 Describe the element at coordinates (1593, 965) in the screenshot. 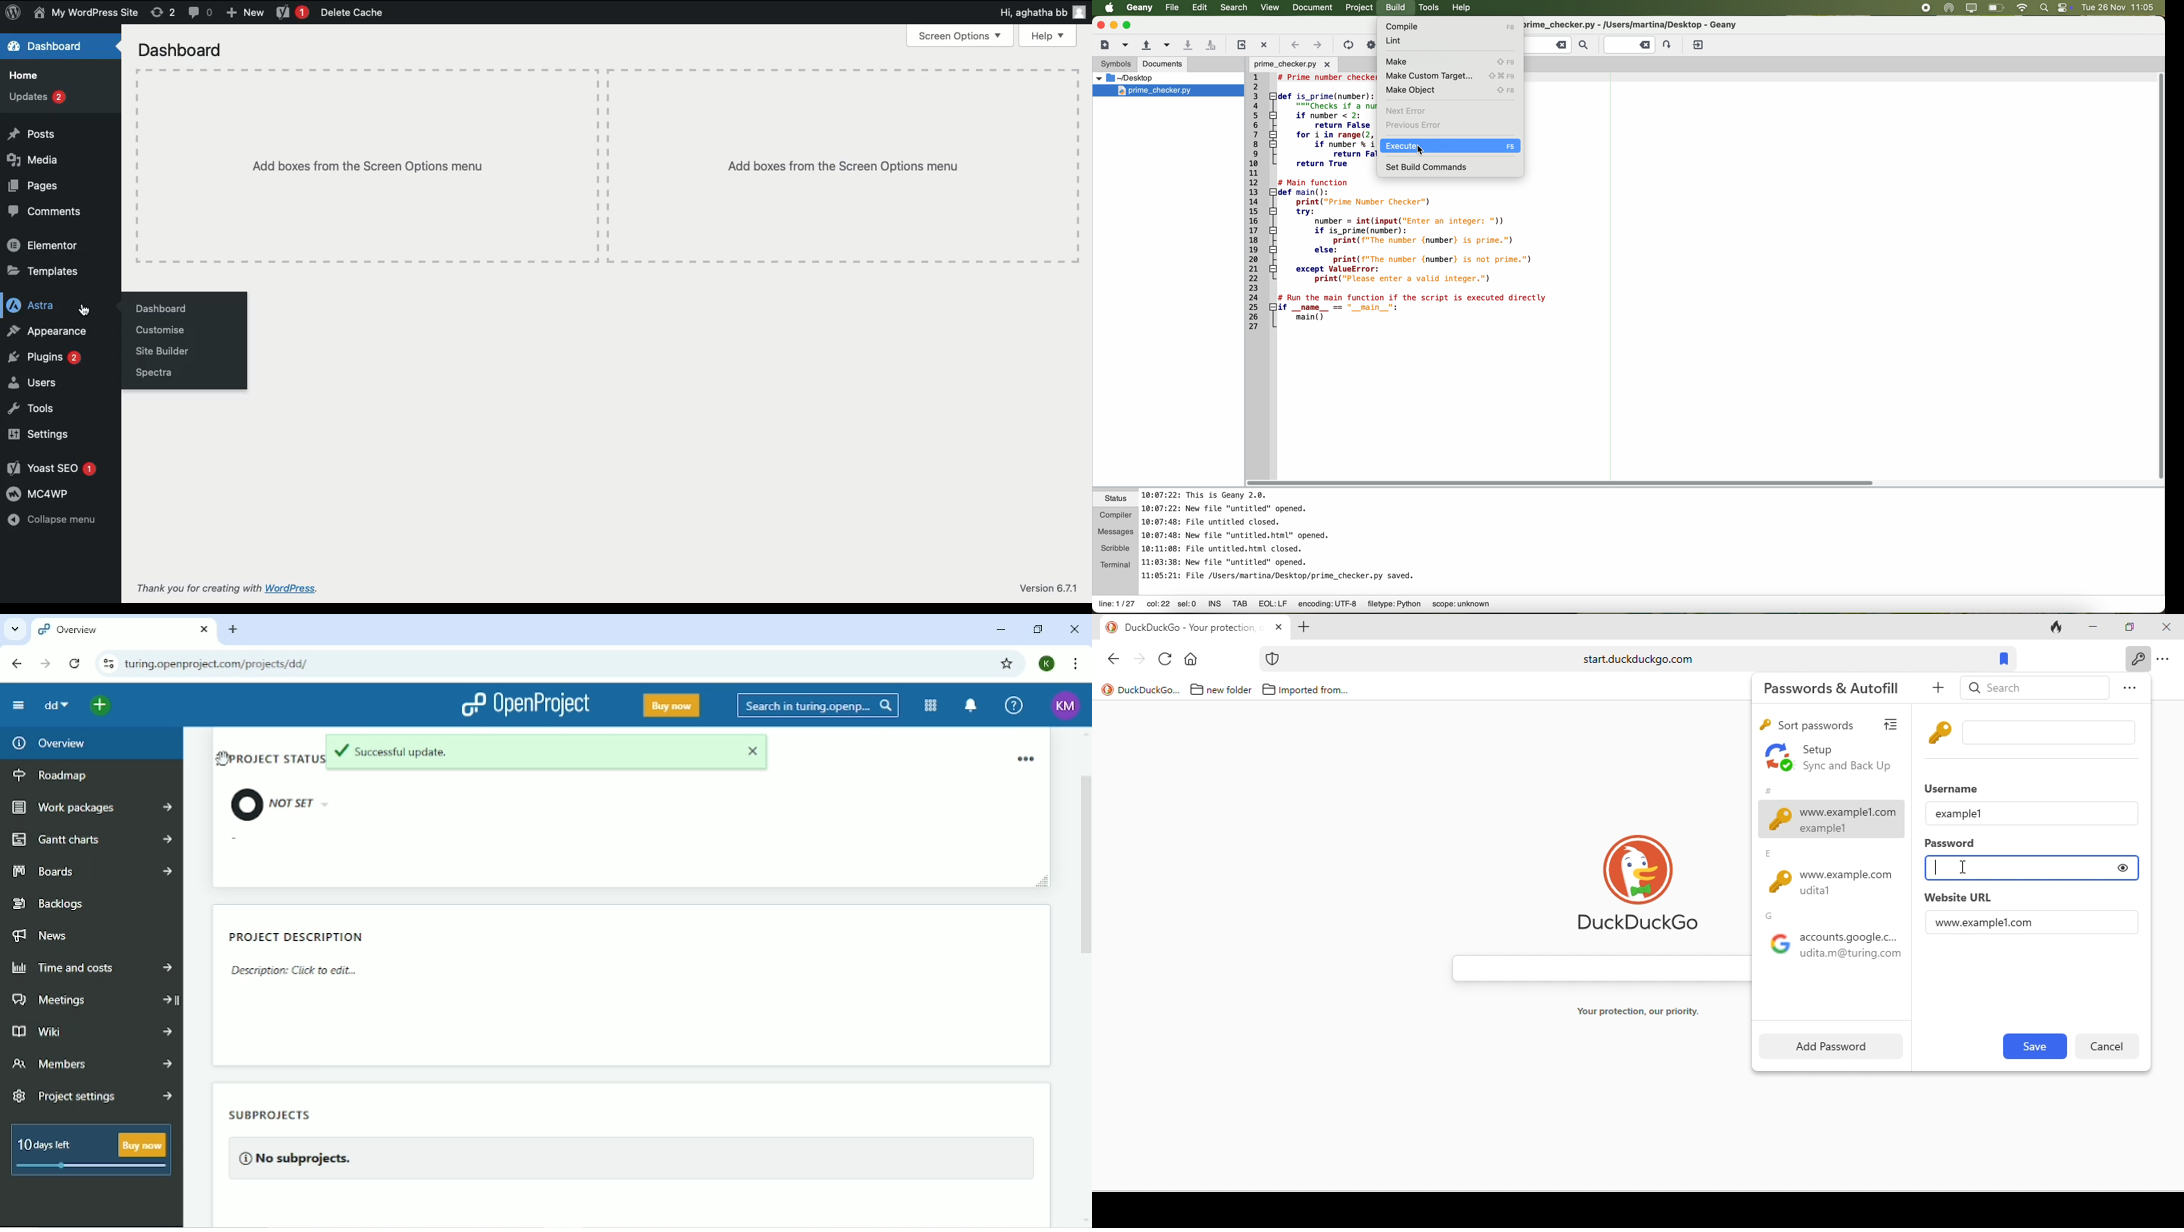

I see `search bar` at that location.